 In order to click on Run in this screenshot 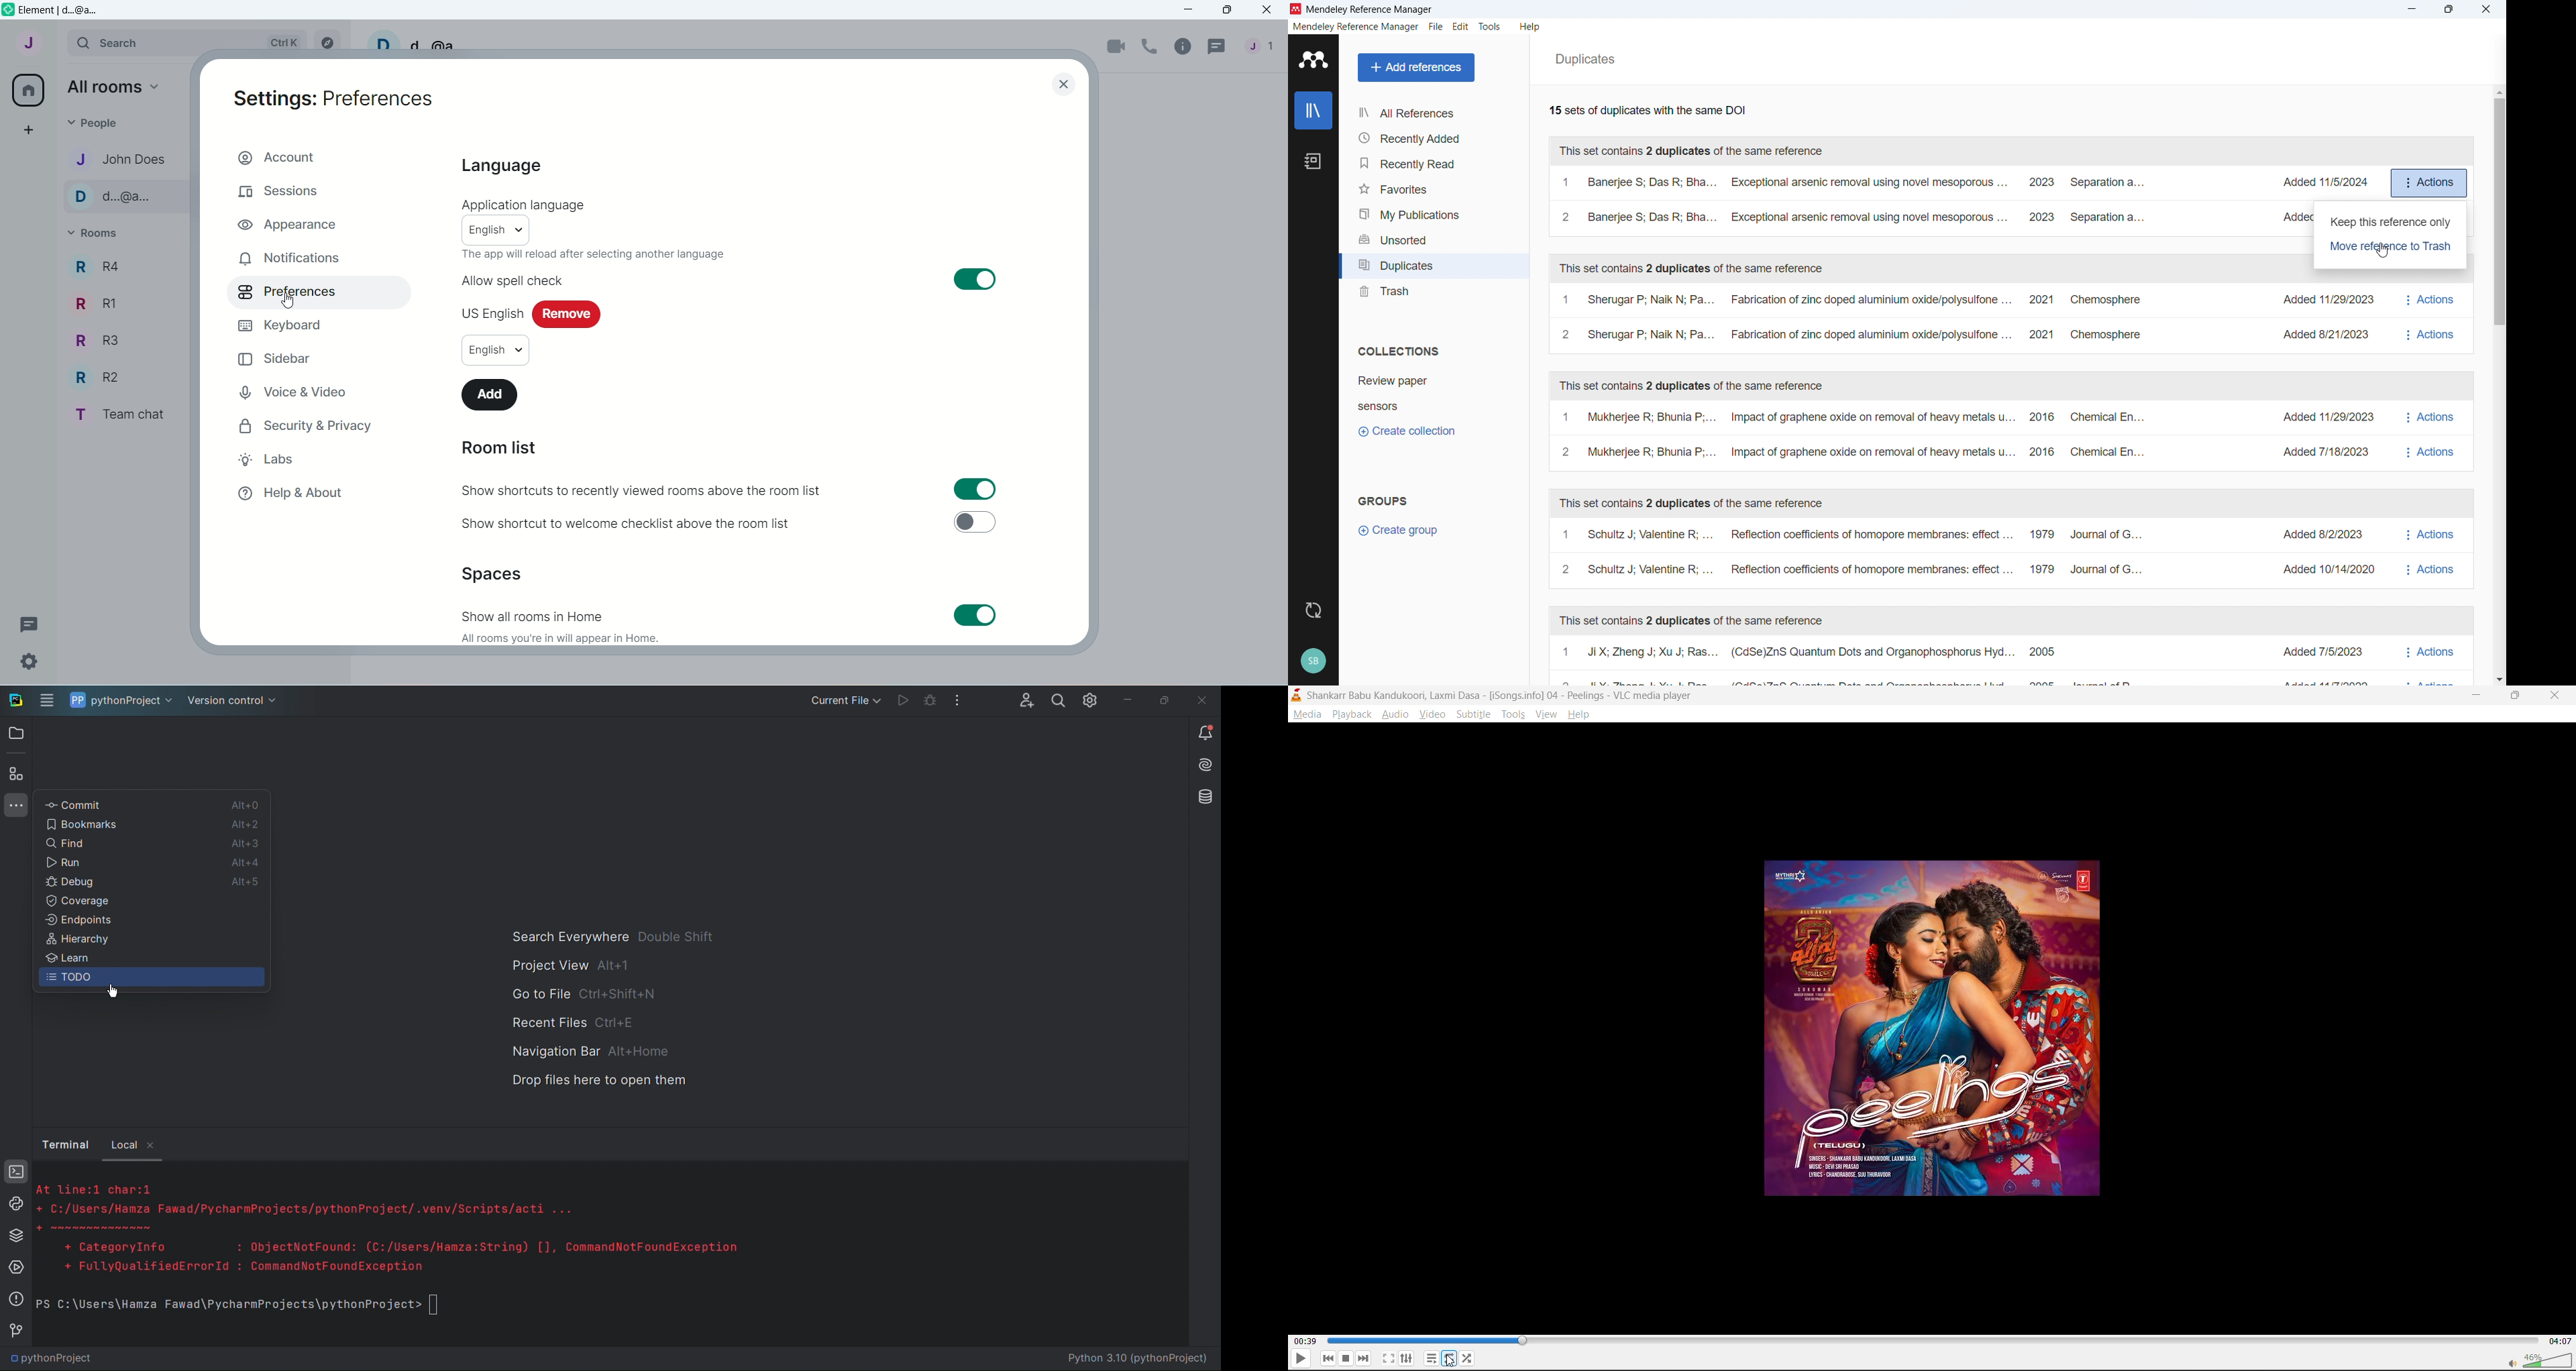, I will do `click(104, 863)`.